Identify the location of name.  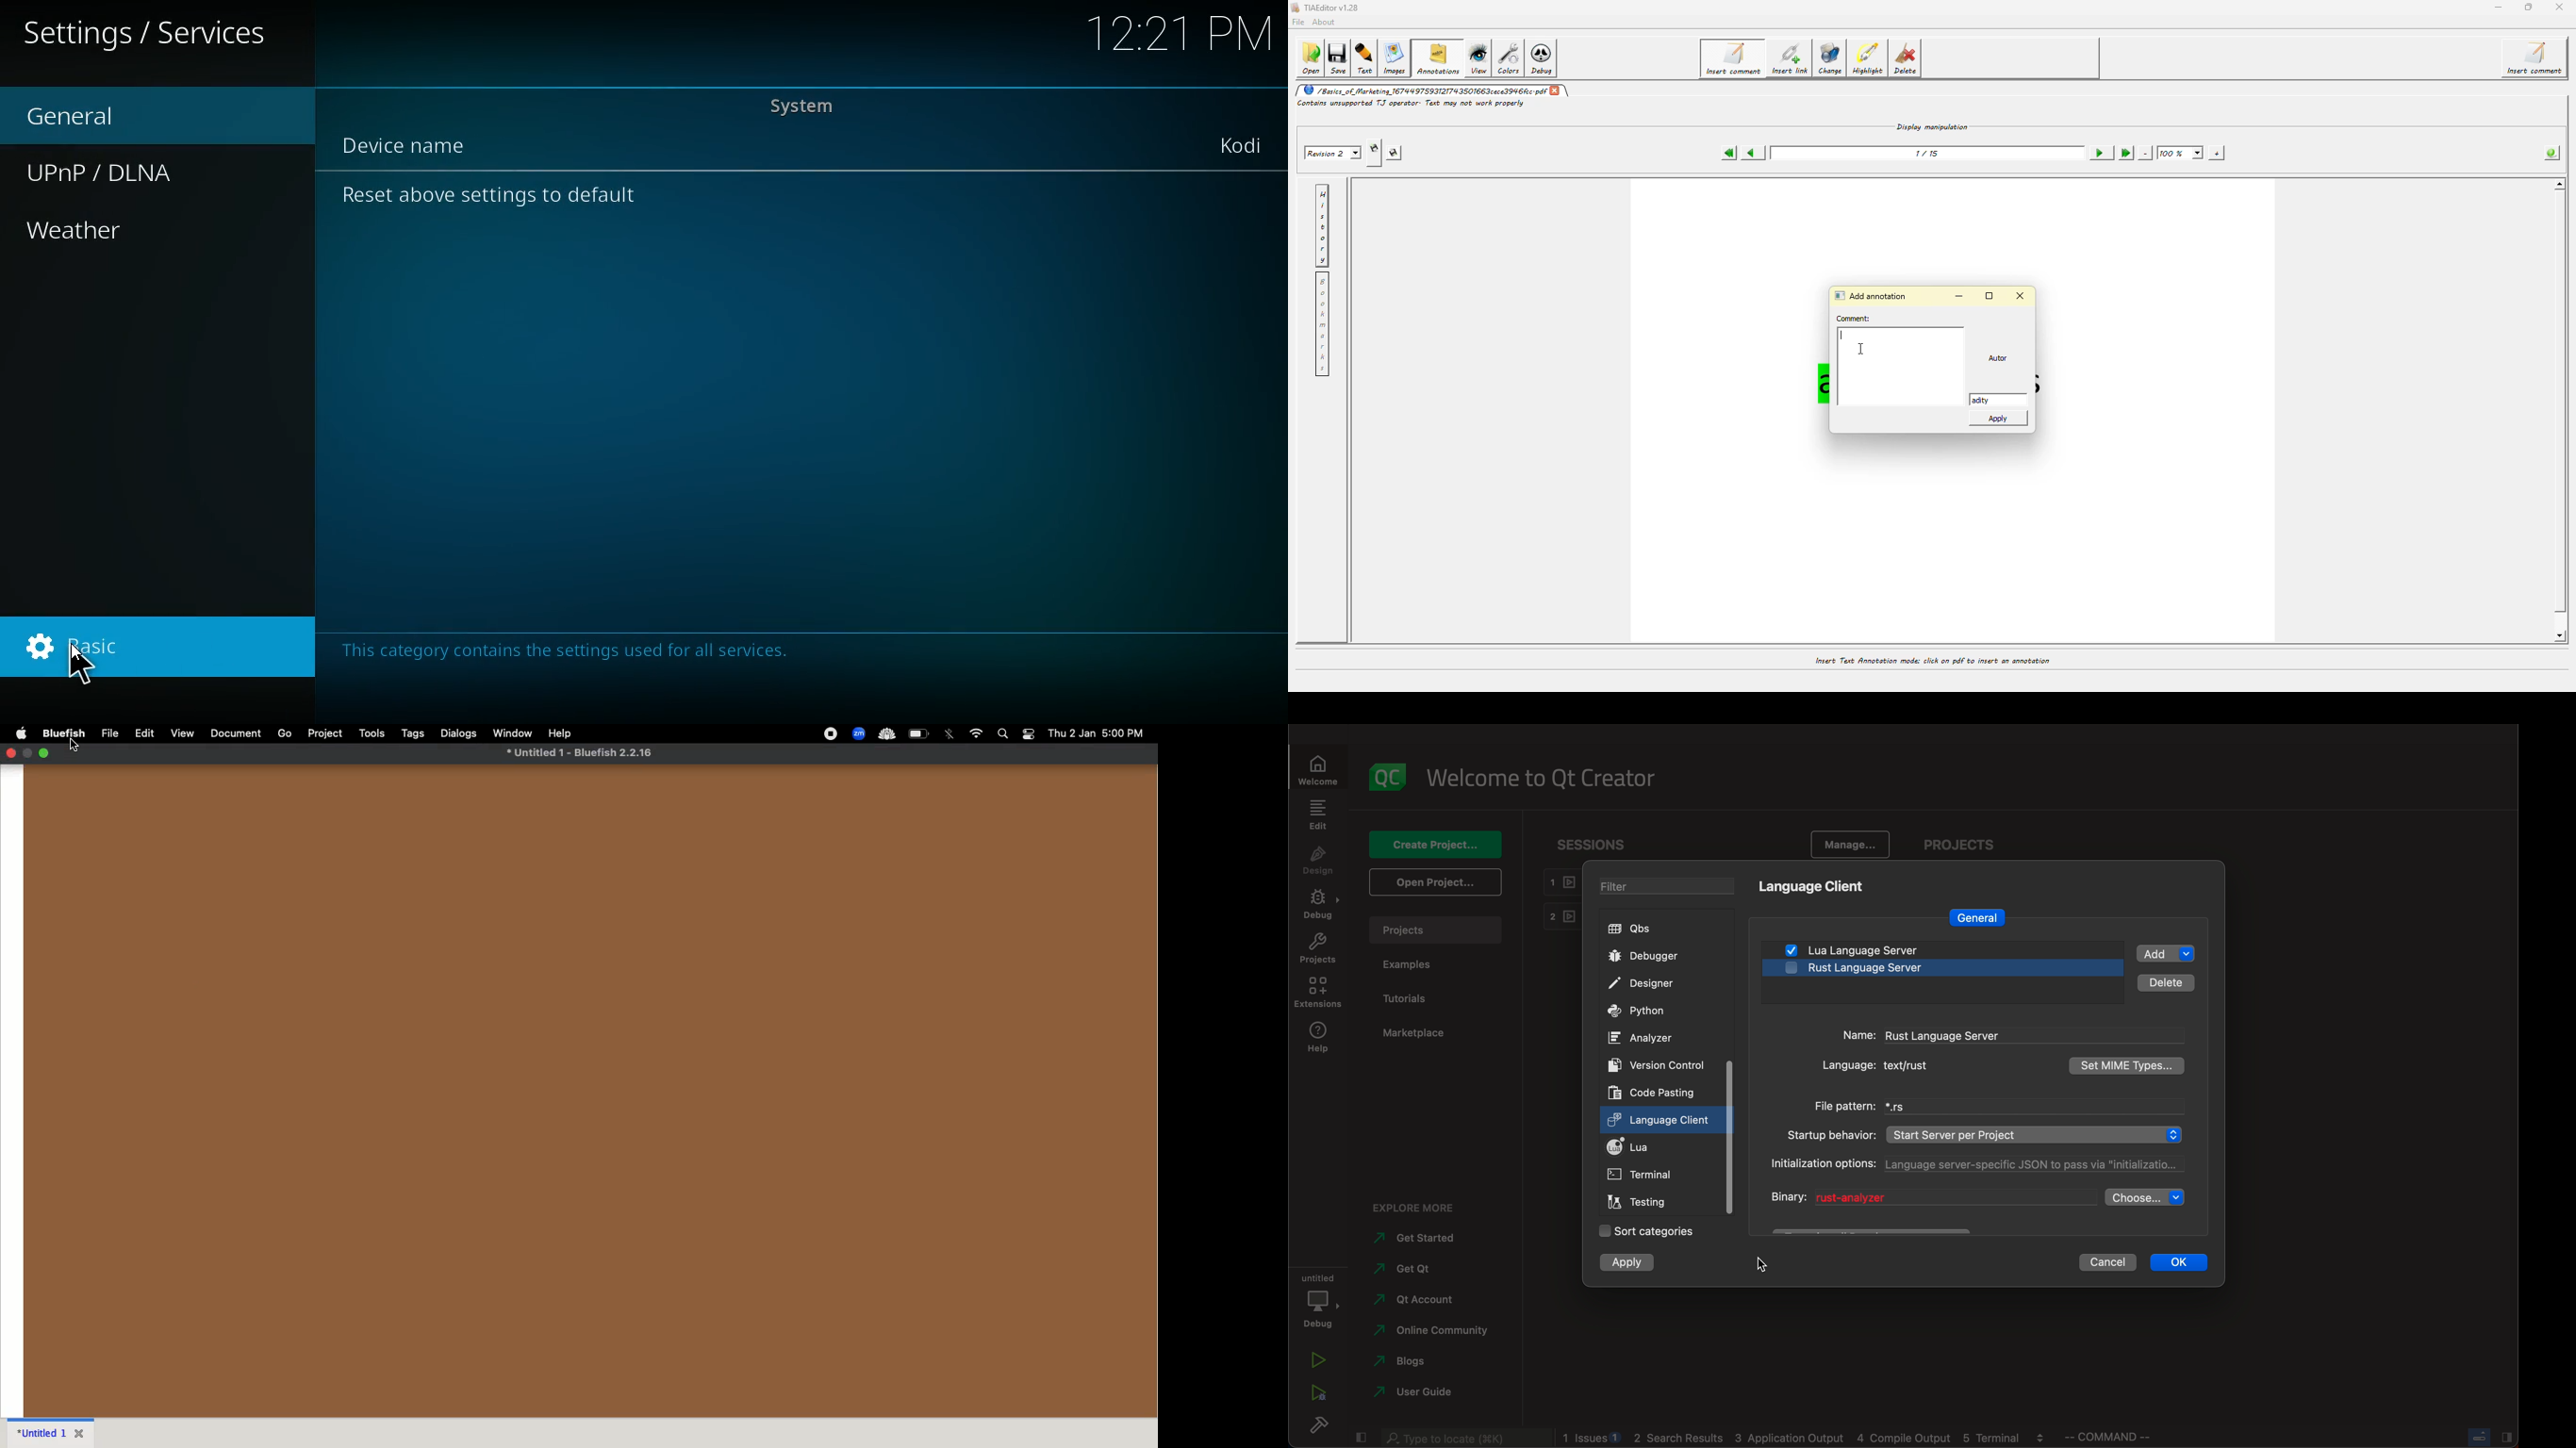
(1991, 1035).